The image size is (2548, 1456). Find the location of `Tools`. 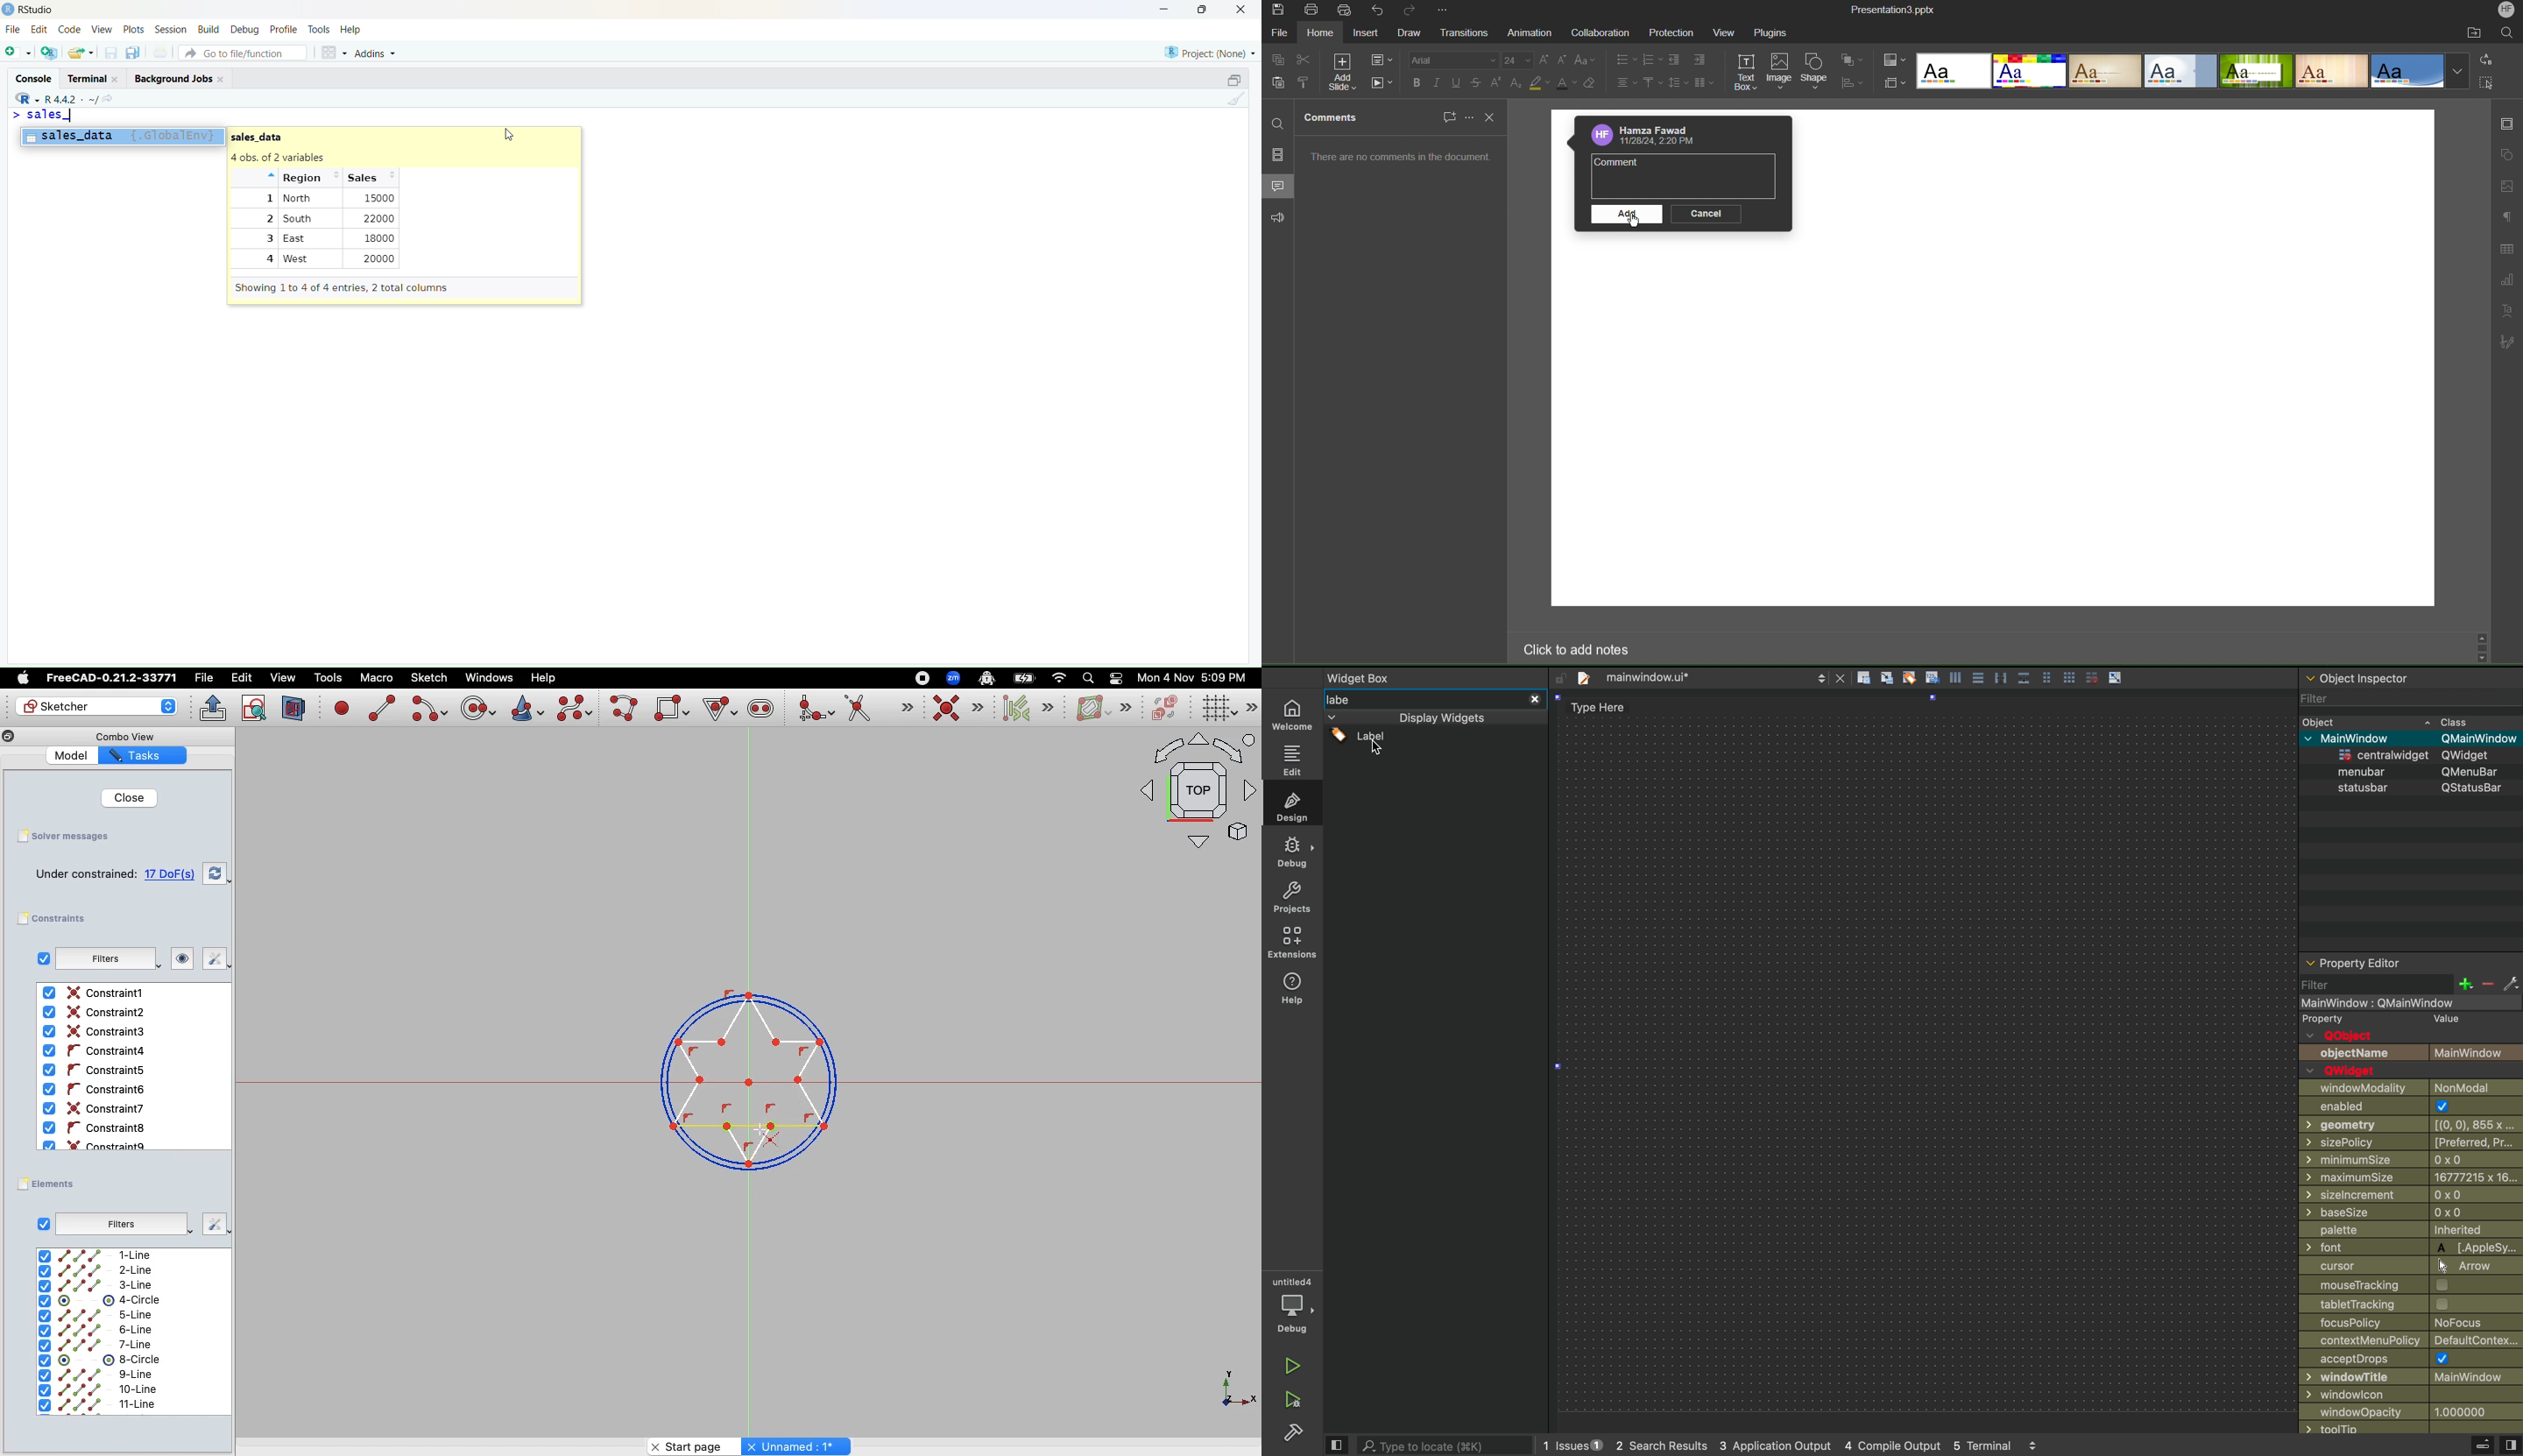

Tools is located at coordinates (328, 679).